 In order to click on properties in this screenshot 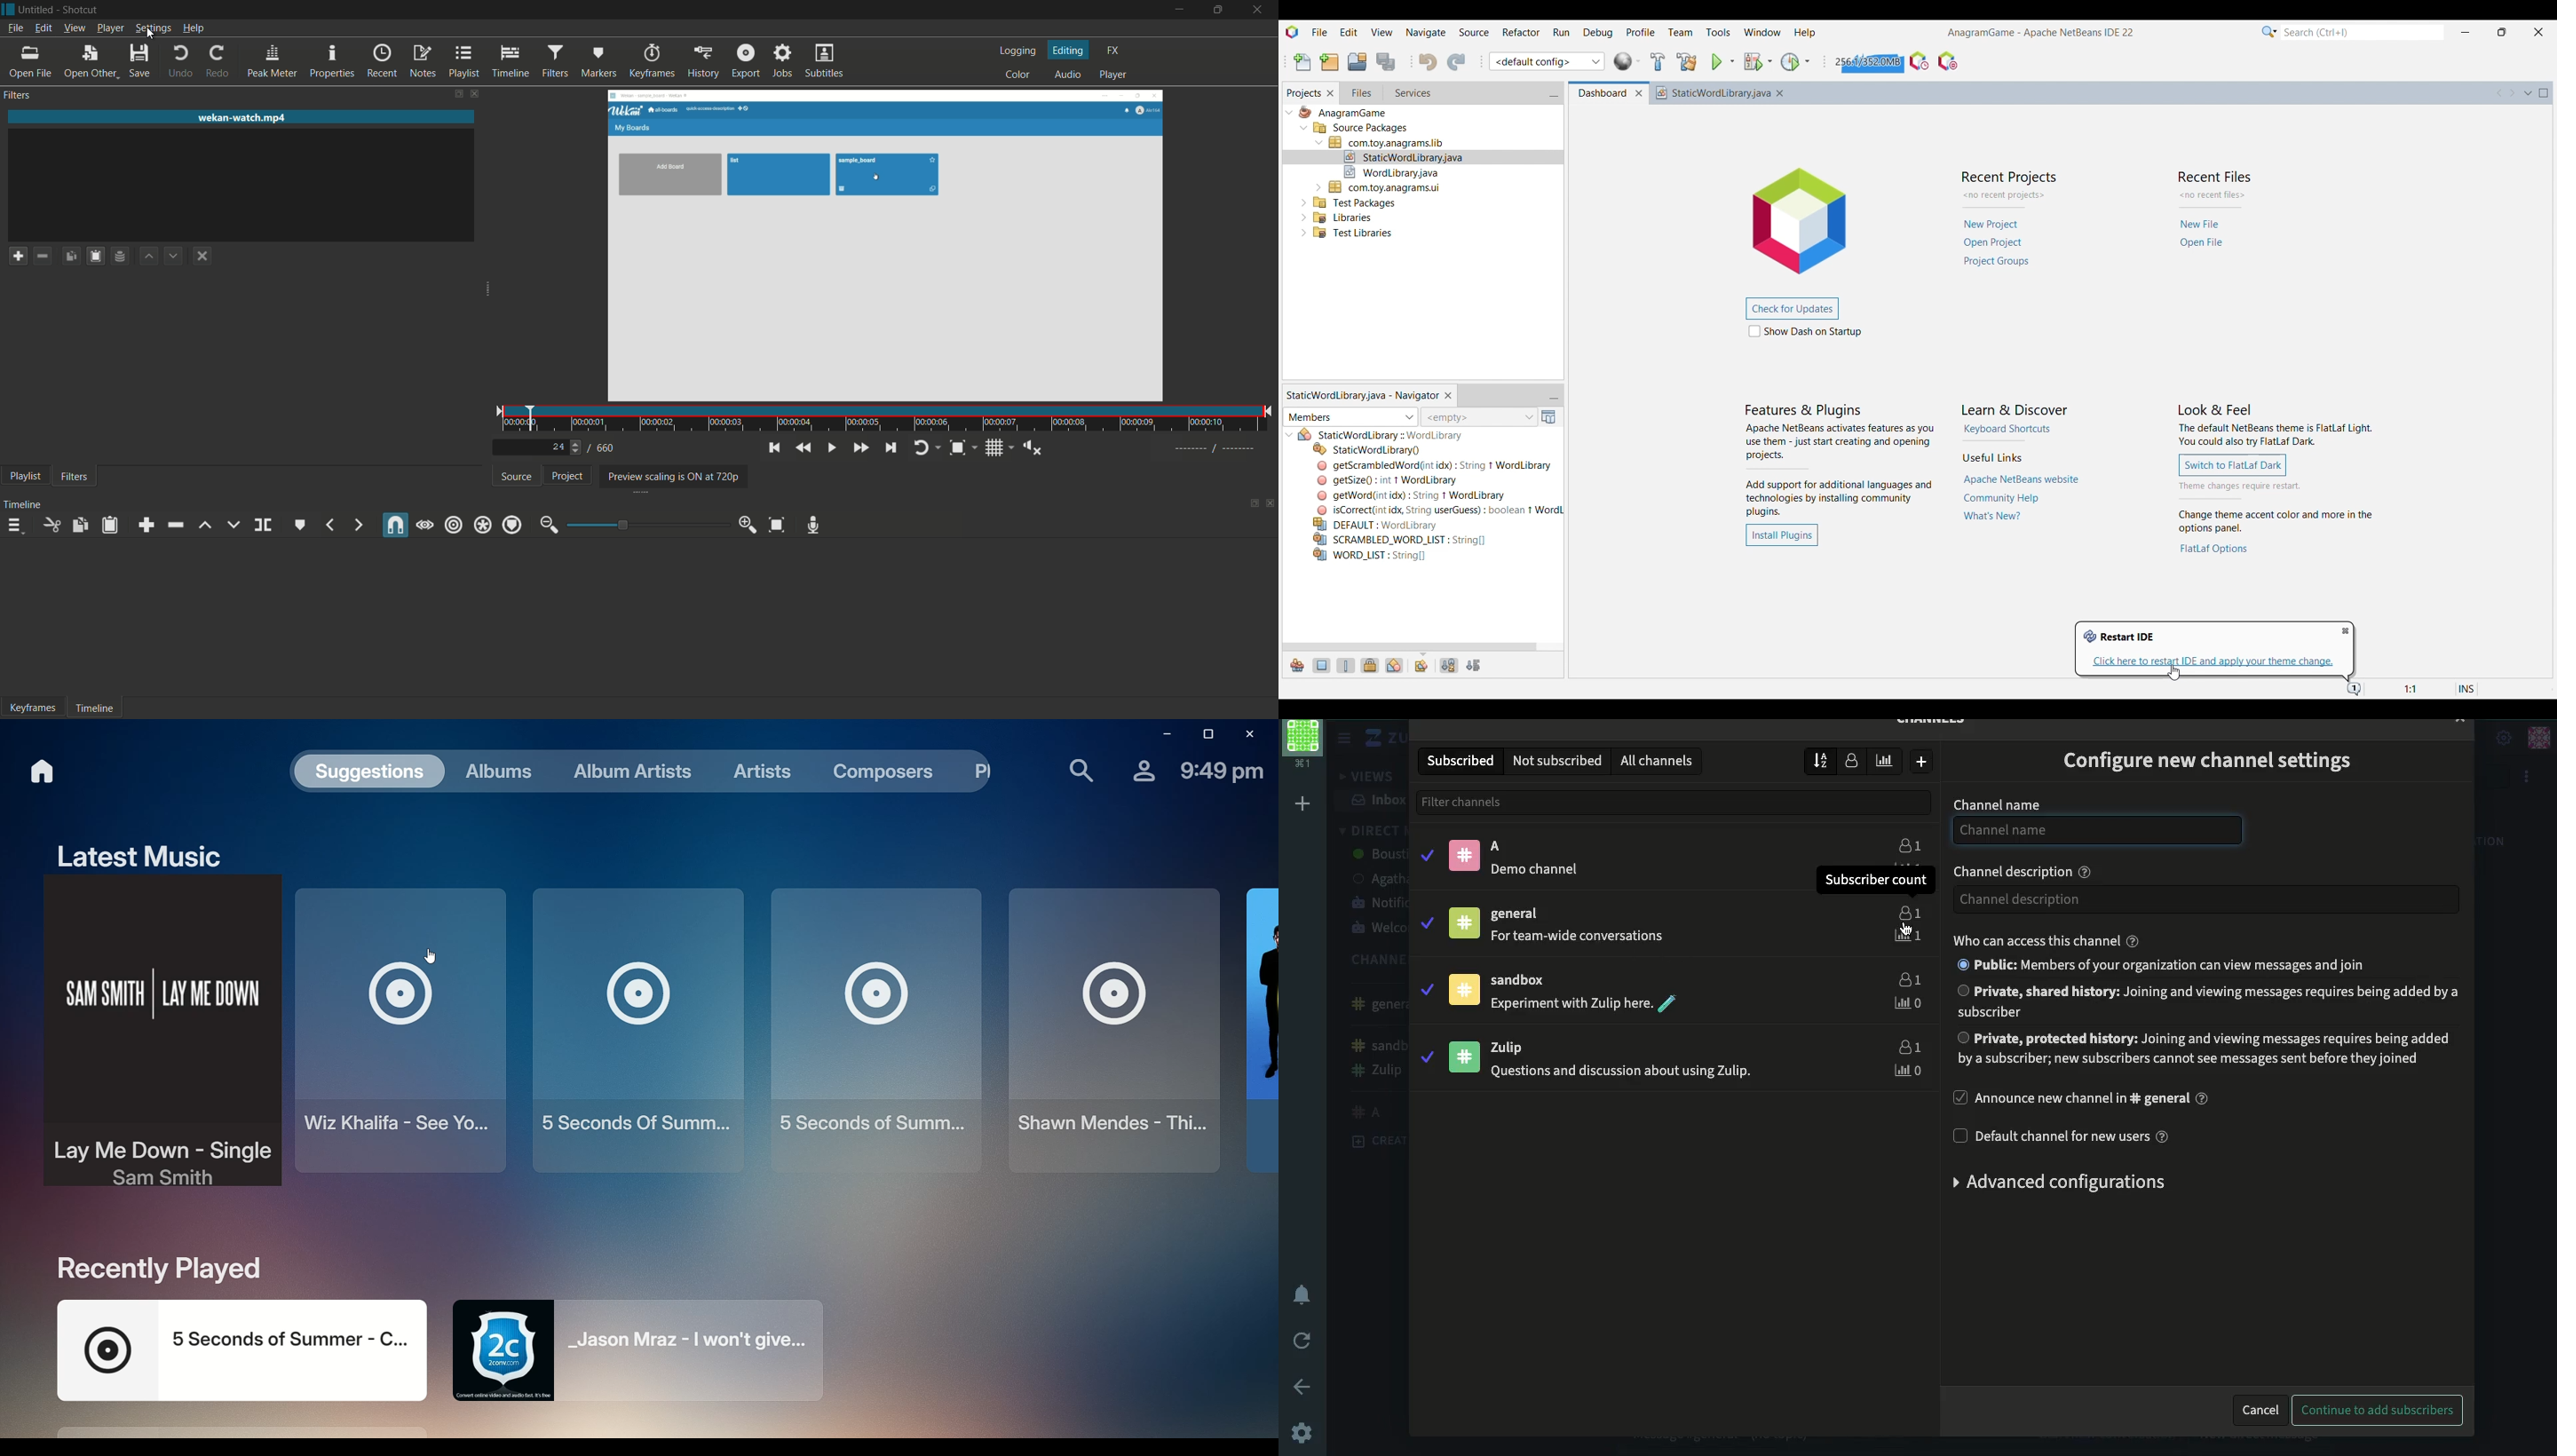, I will do `click(333, 61)`.